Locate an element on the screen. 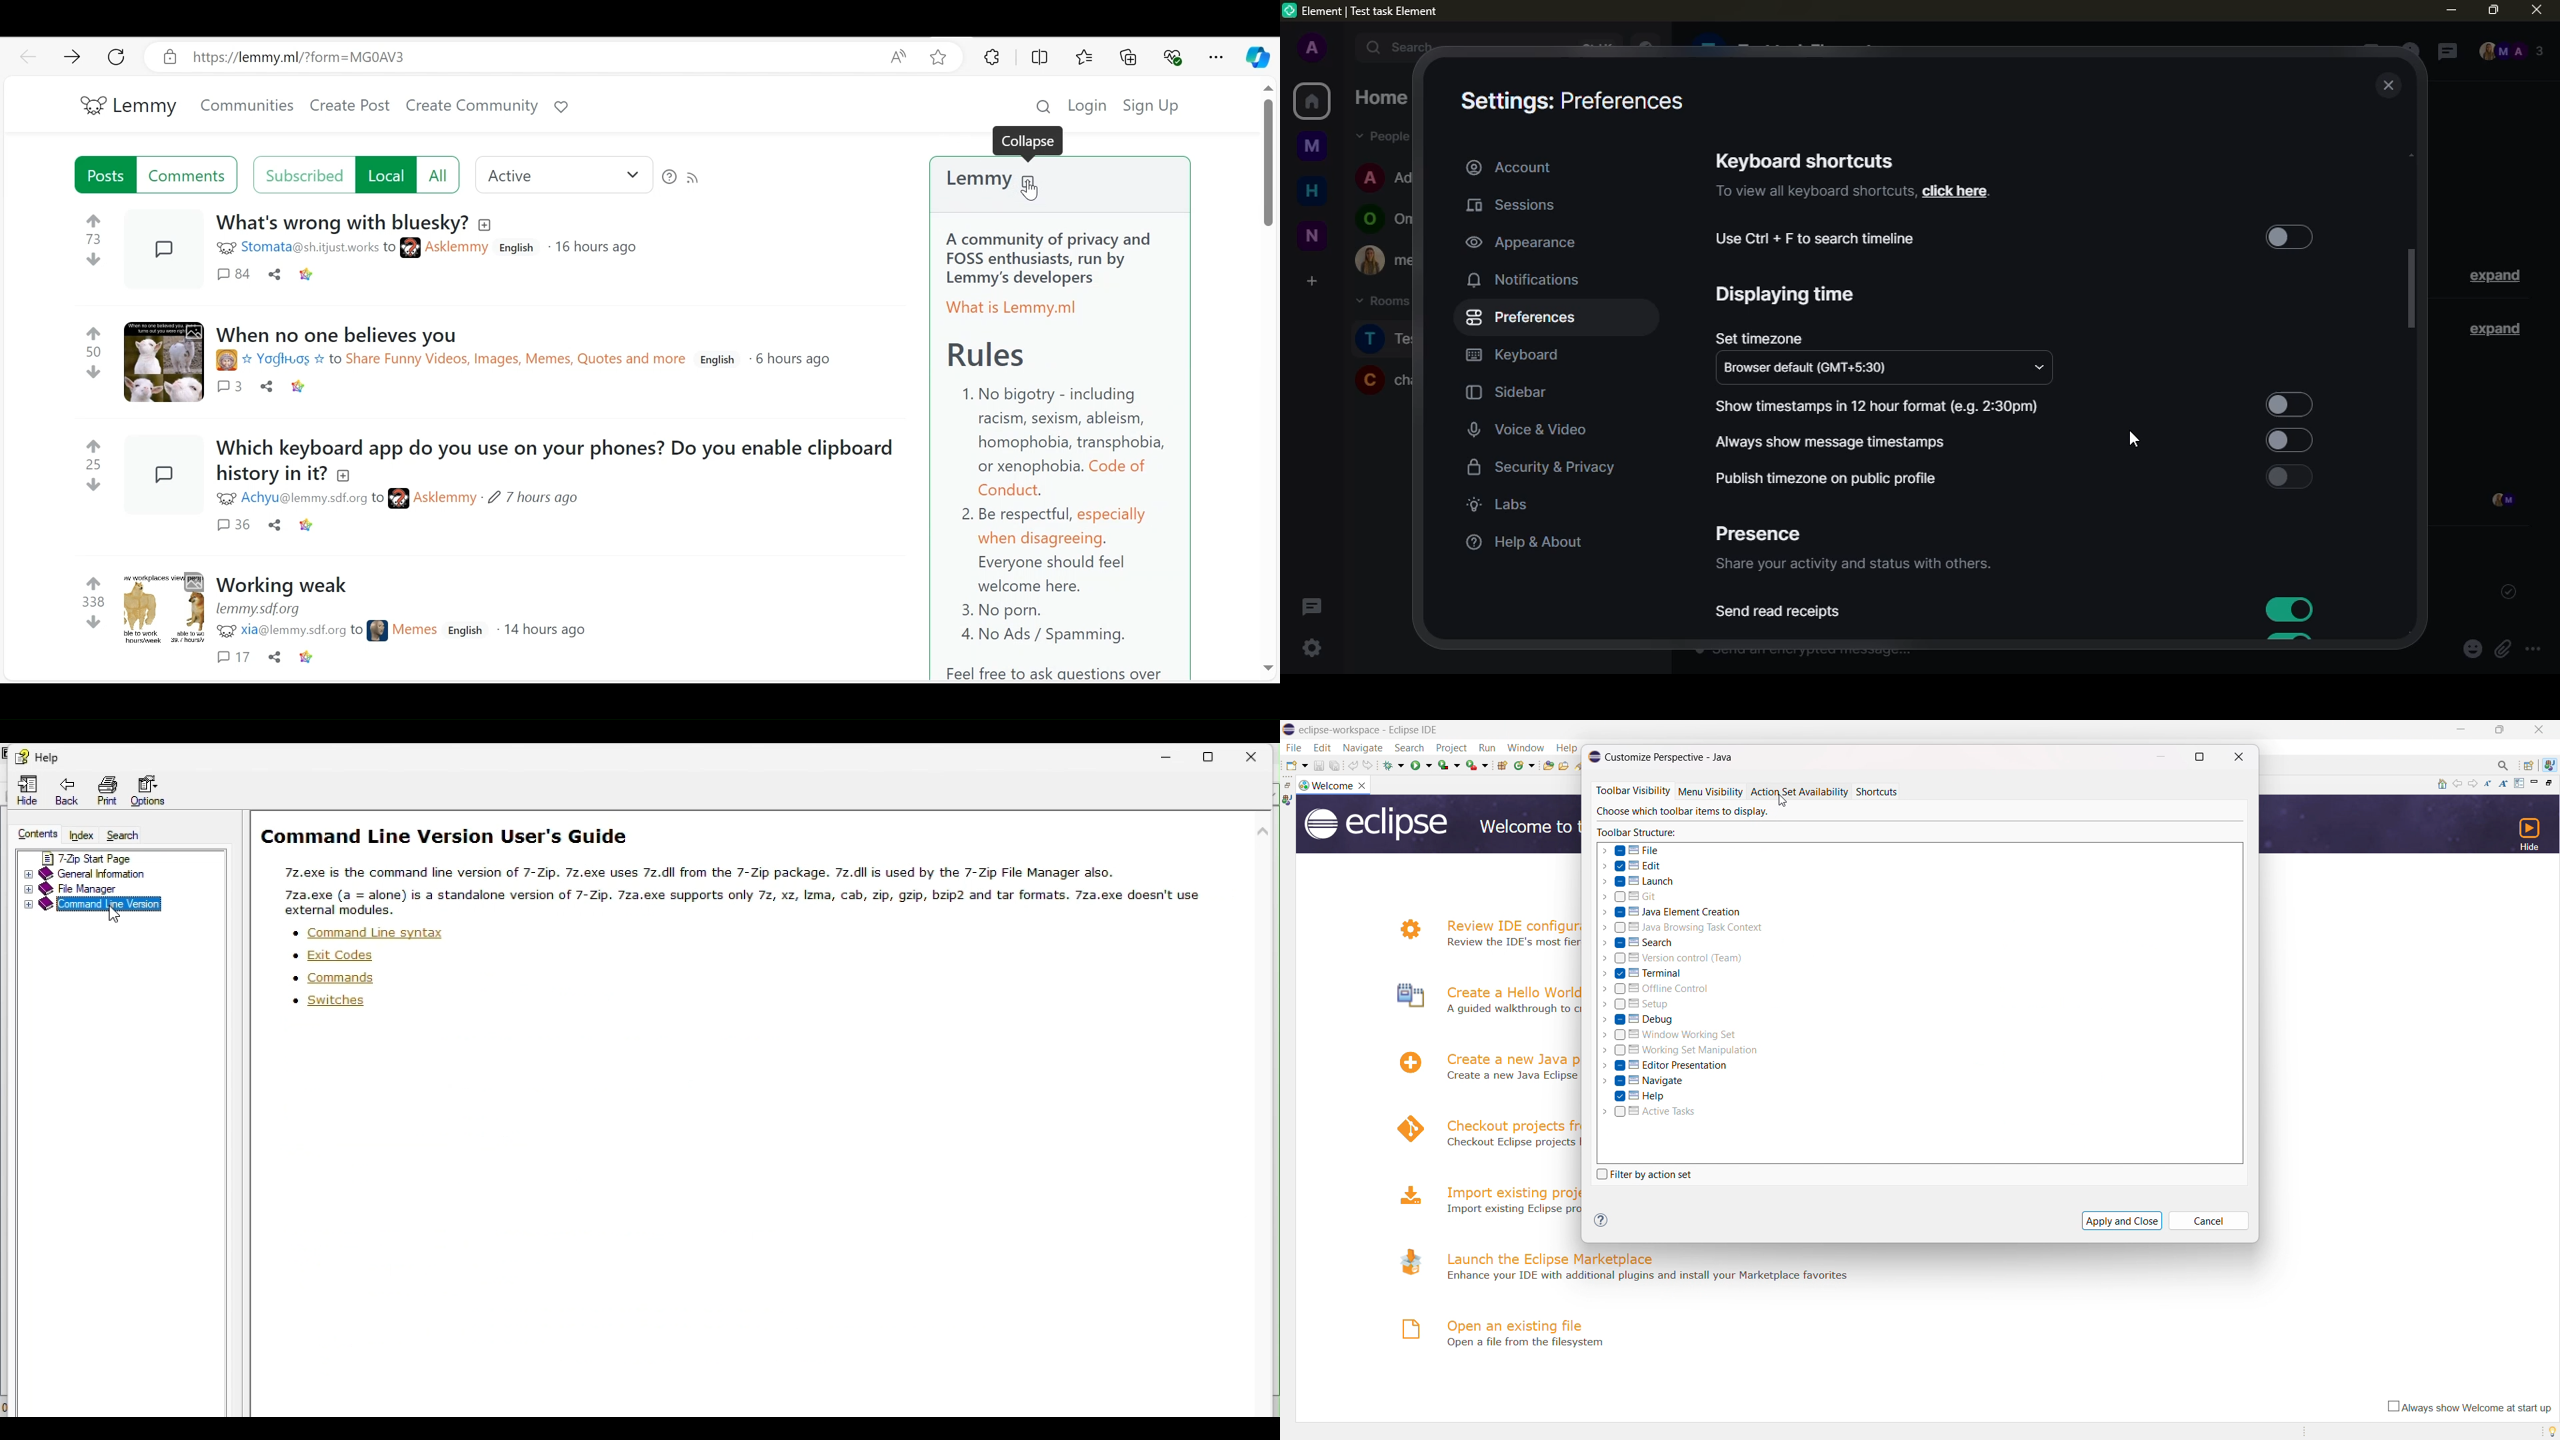 This screenshot has height=1456, width=2576. always show  is located at coordinates (1835, 441).